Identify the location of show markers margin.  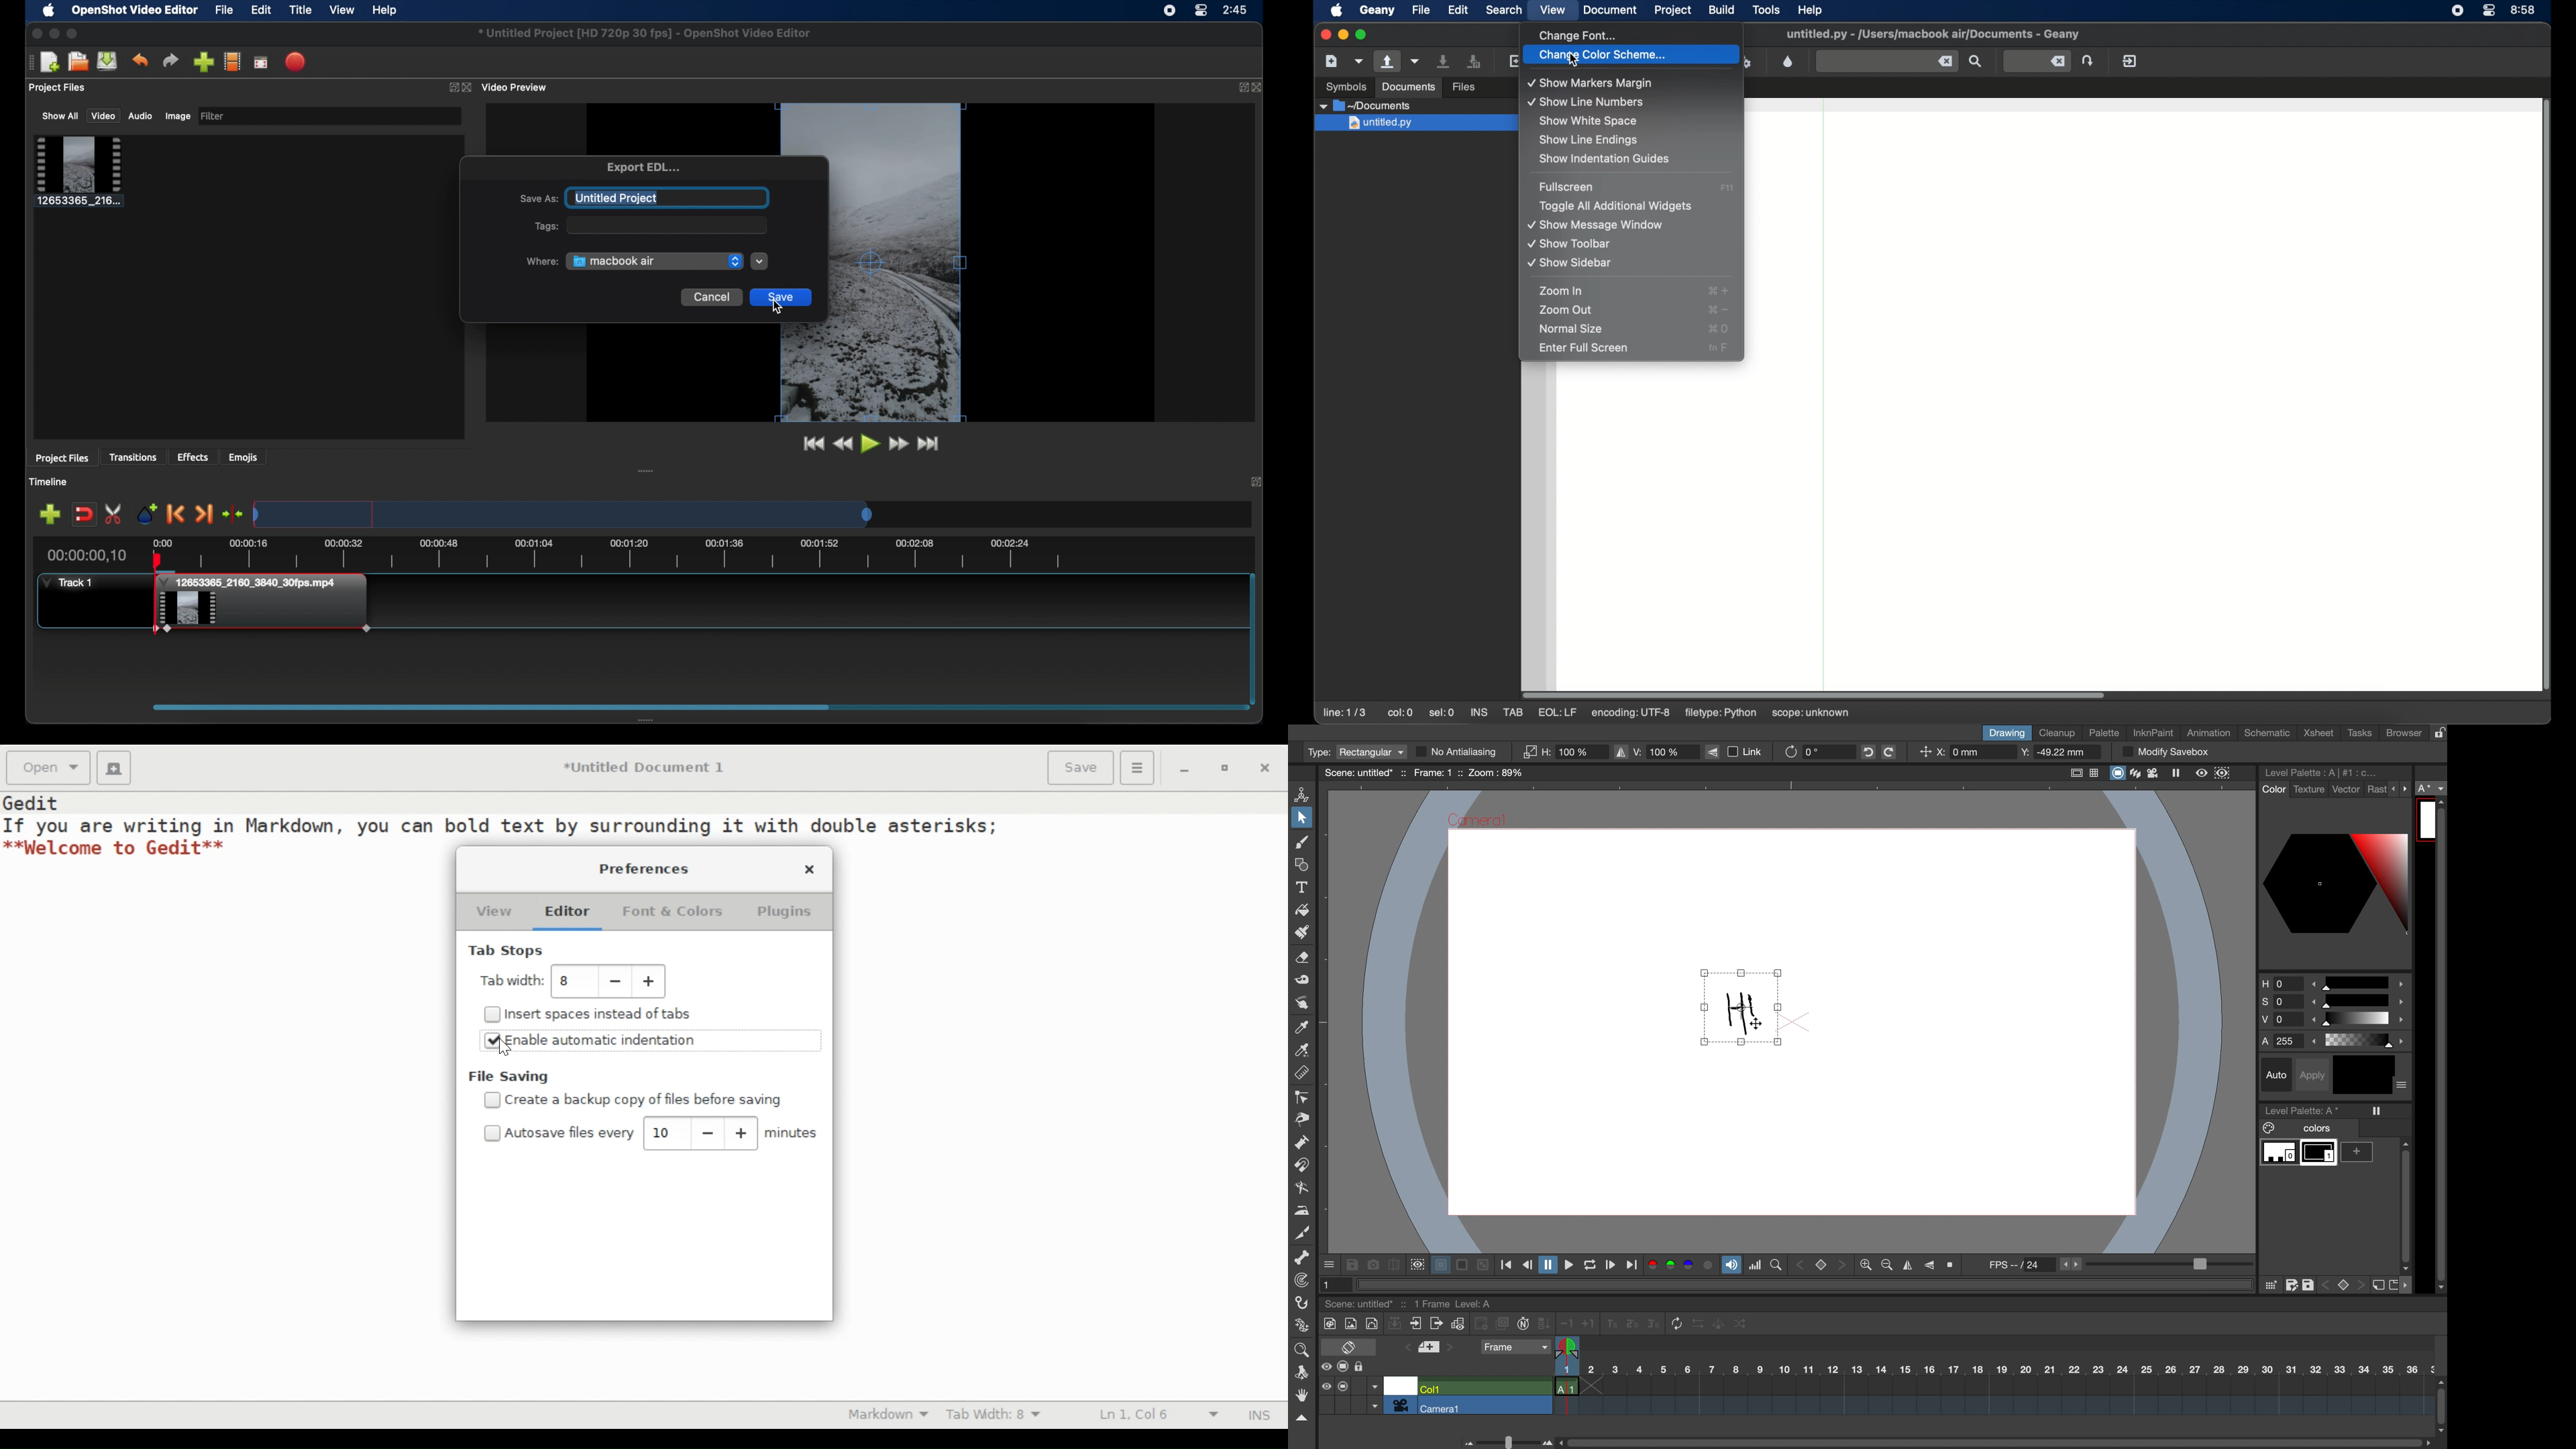
(1591, 84).